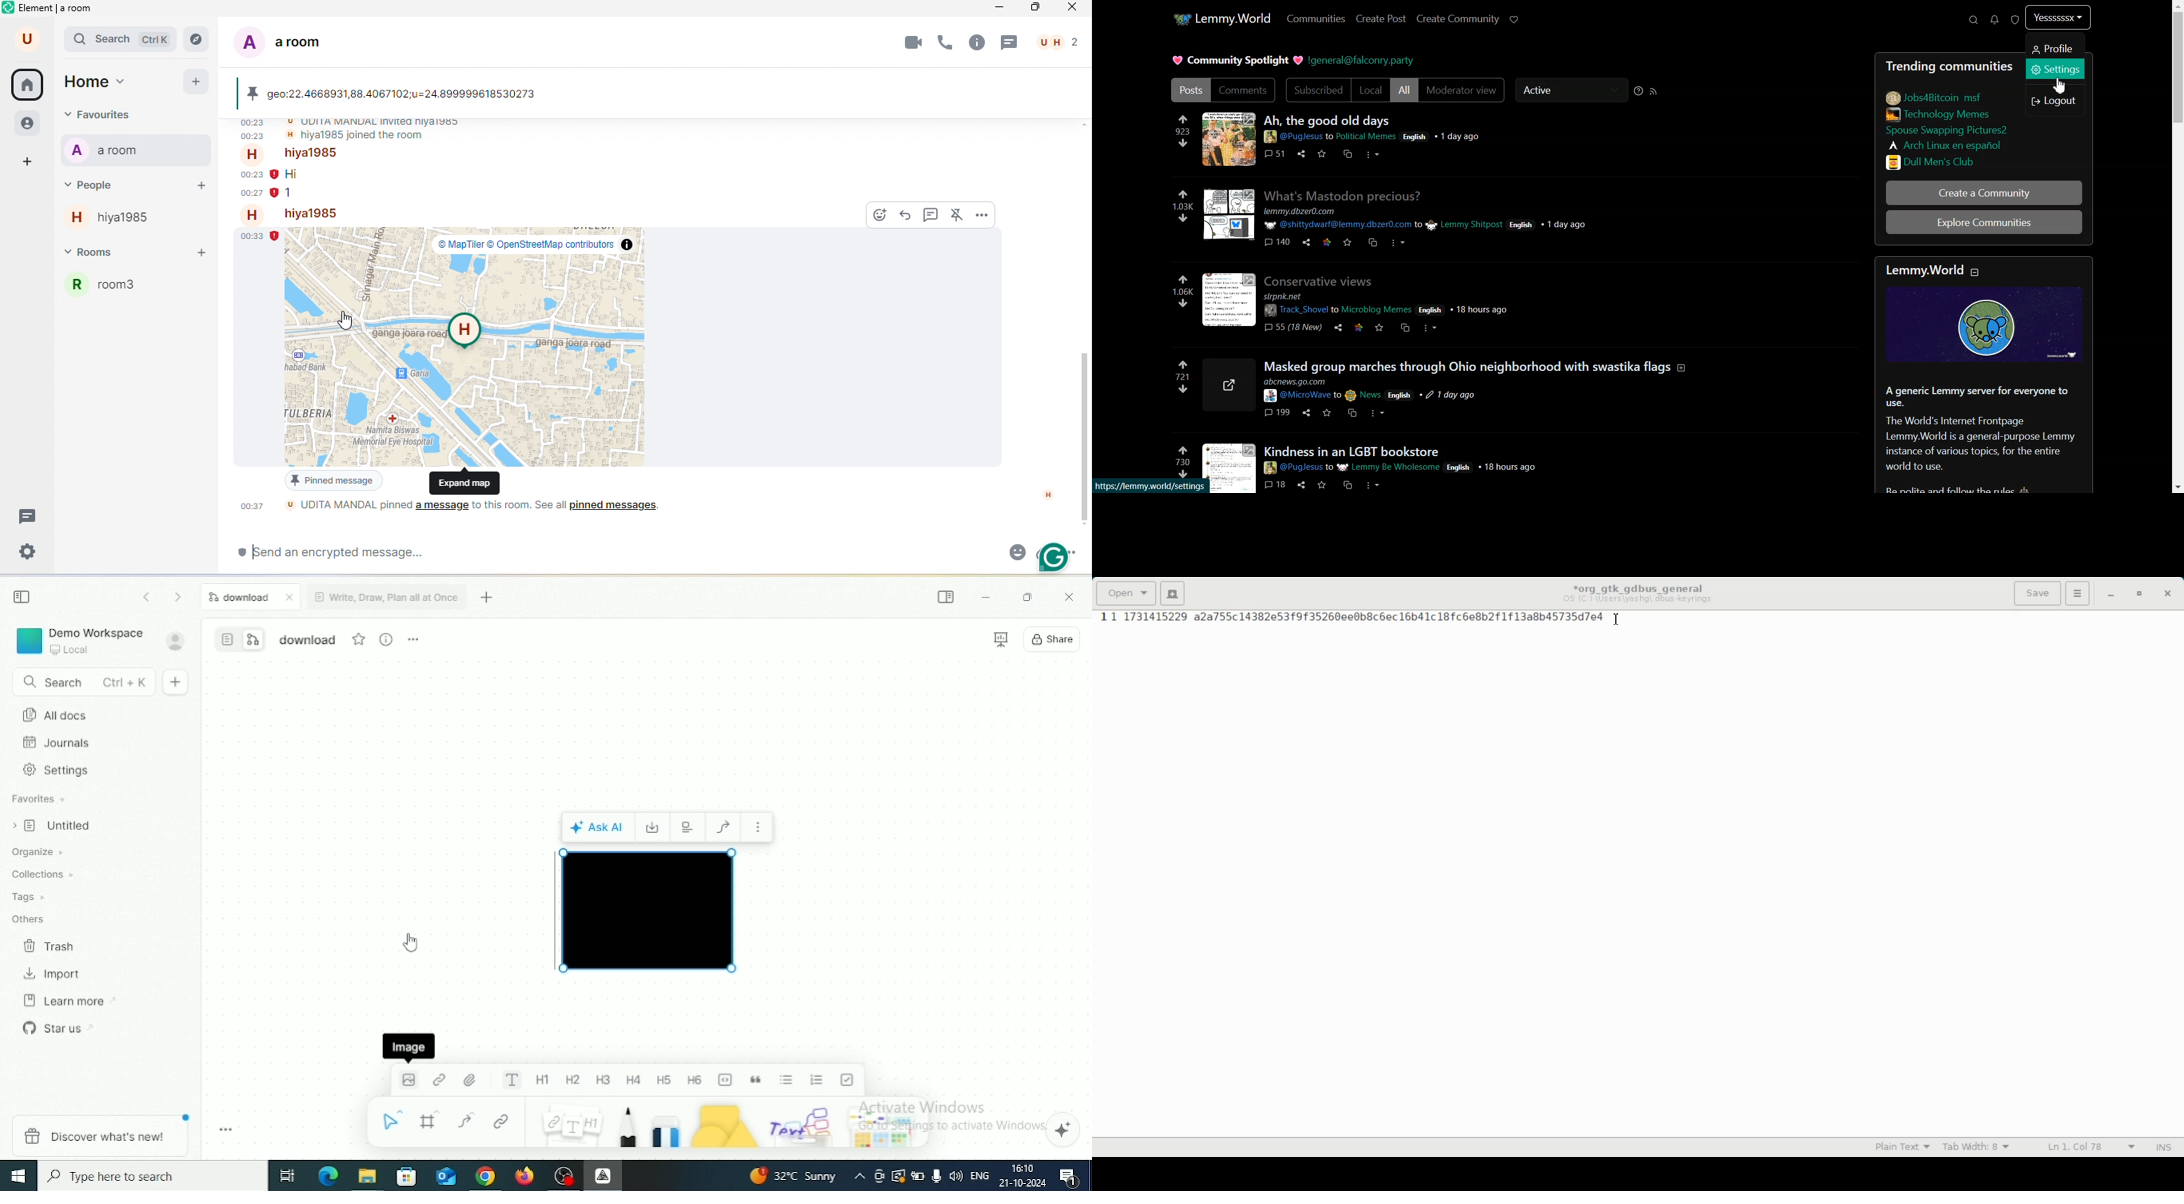  I want to click on Share, so click(1052, 639).